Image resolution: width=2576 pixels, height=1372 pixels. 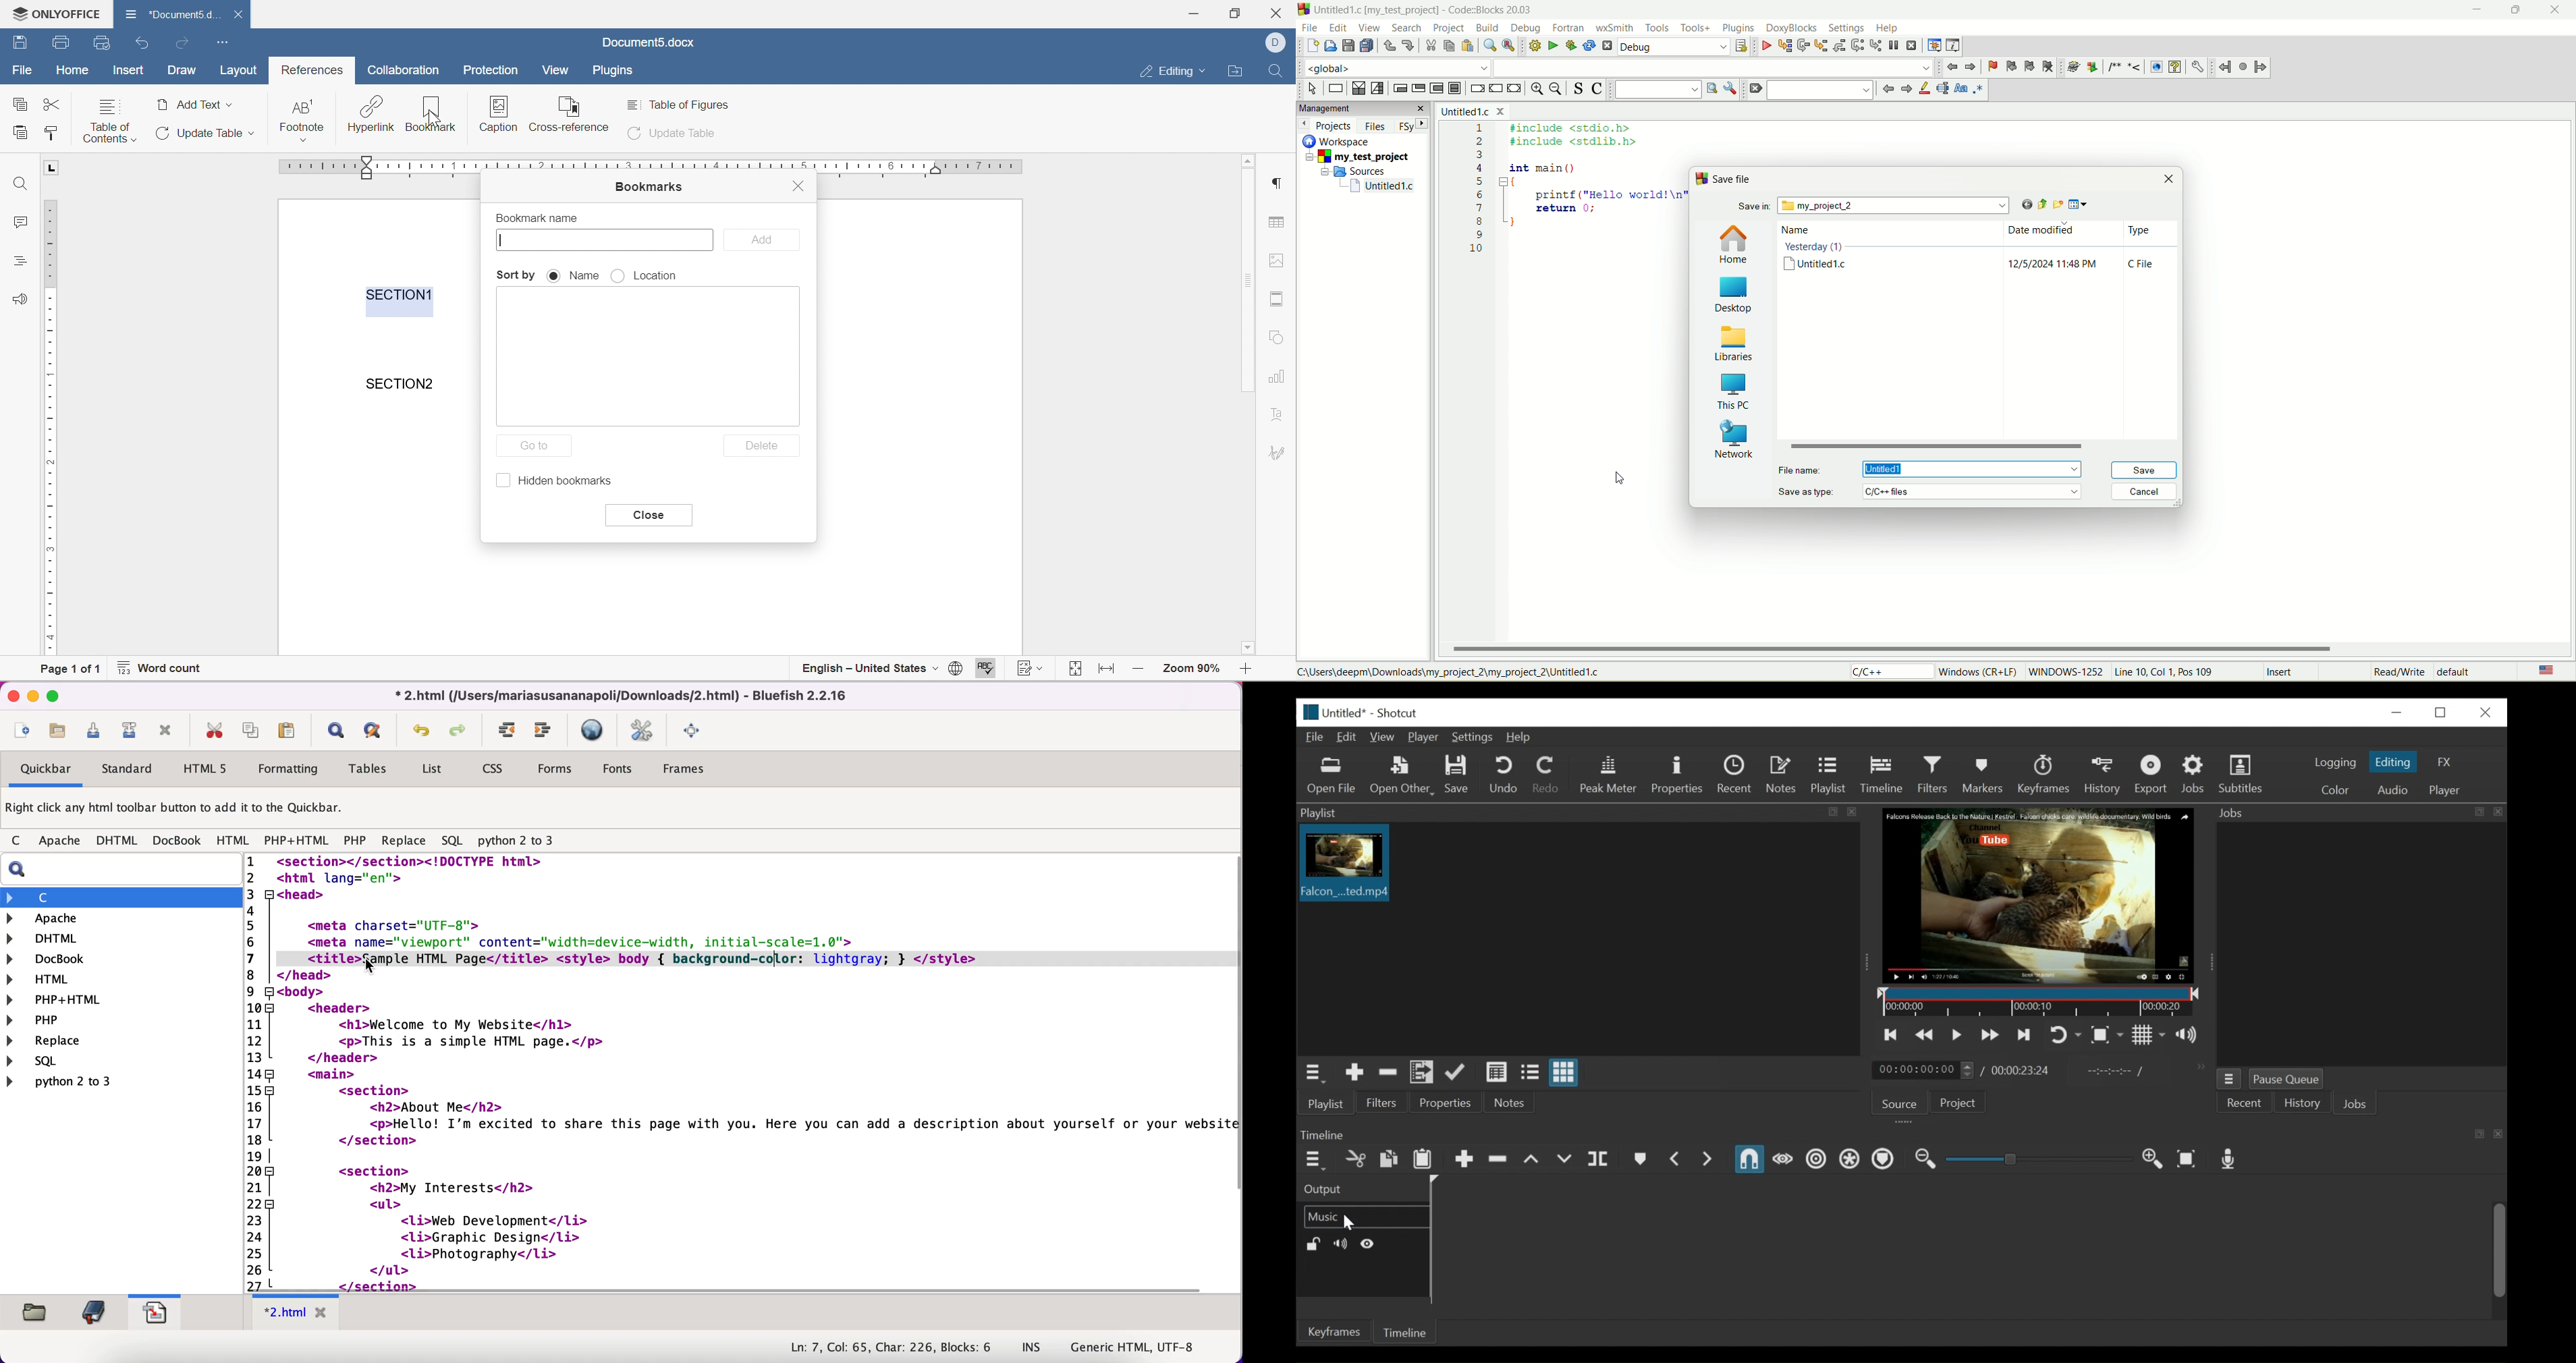 I want to click on select, so click(x=1312, y=89).